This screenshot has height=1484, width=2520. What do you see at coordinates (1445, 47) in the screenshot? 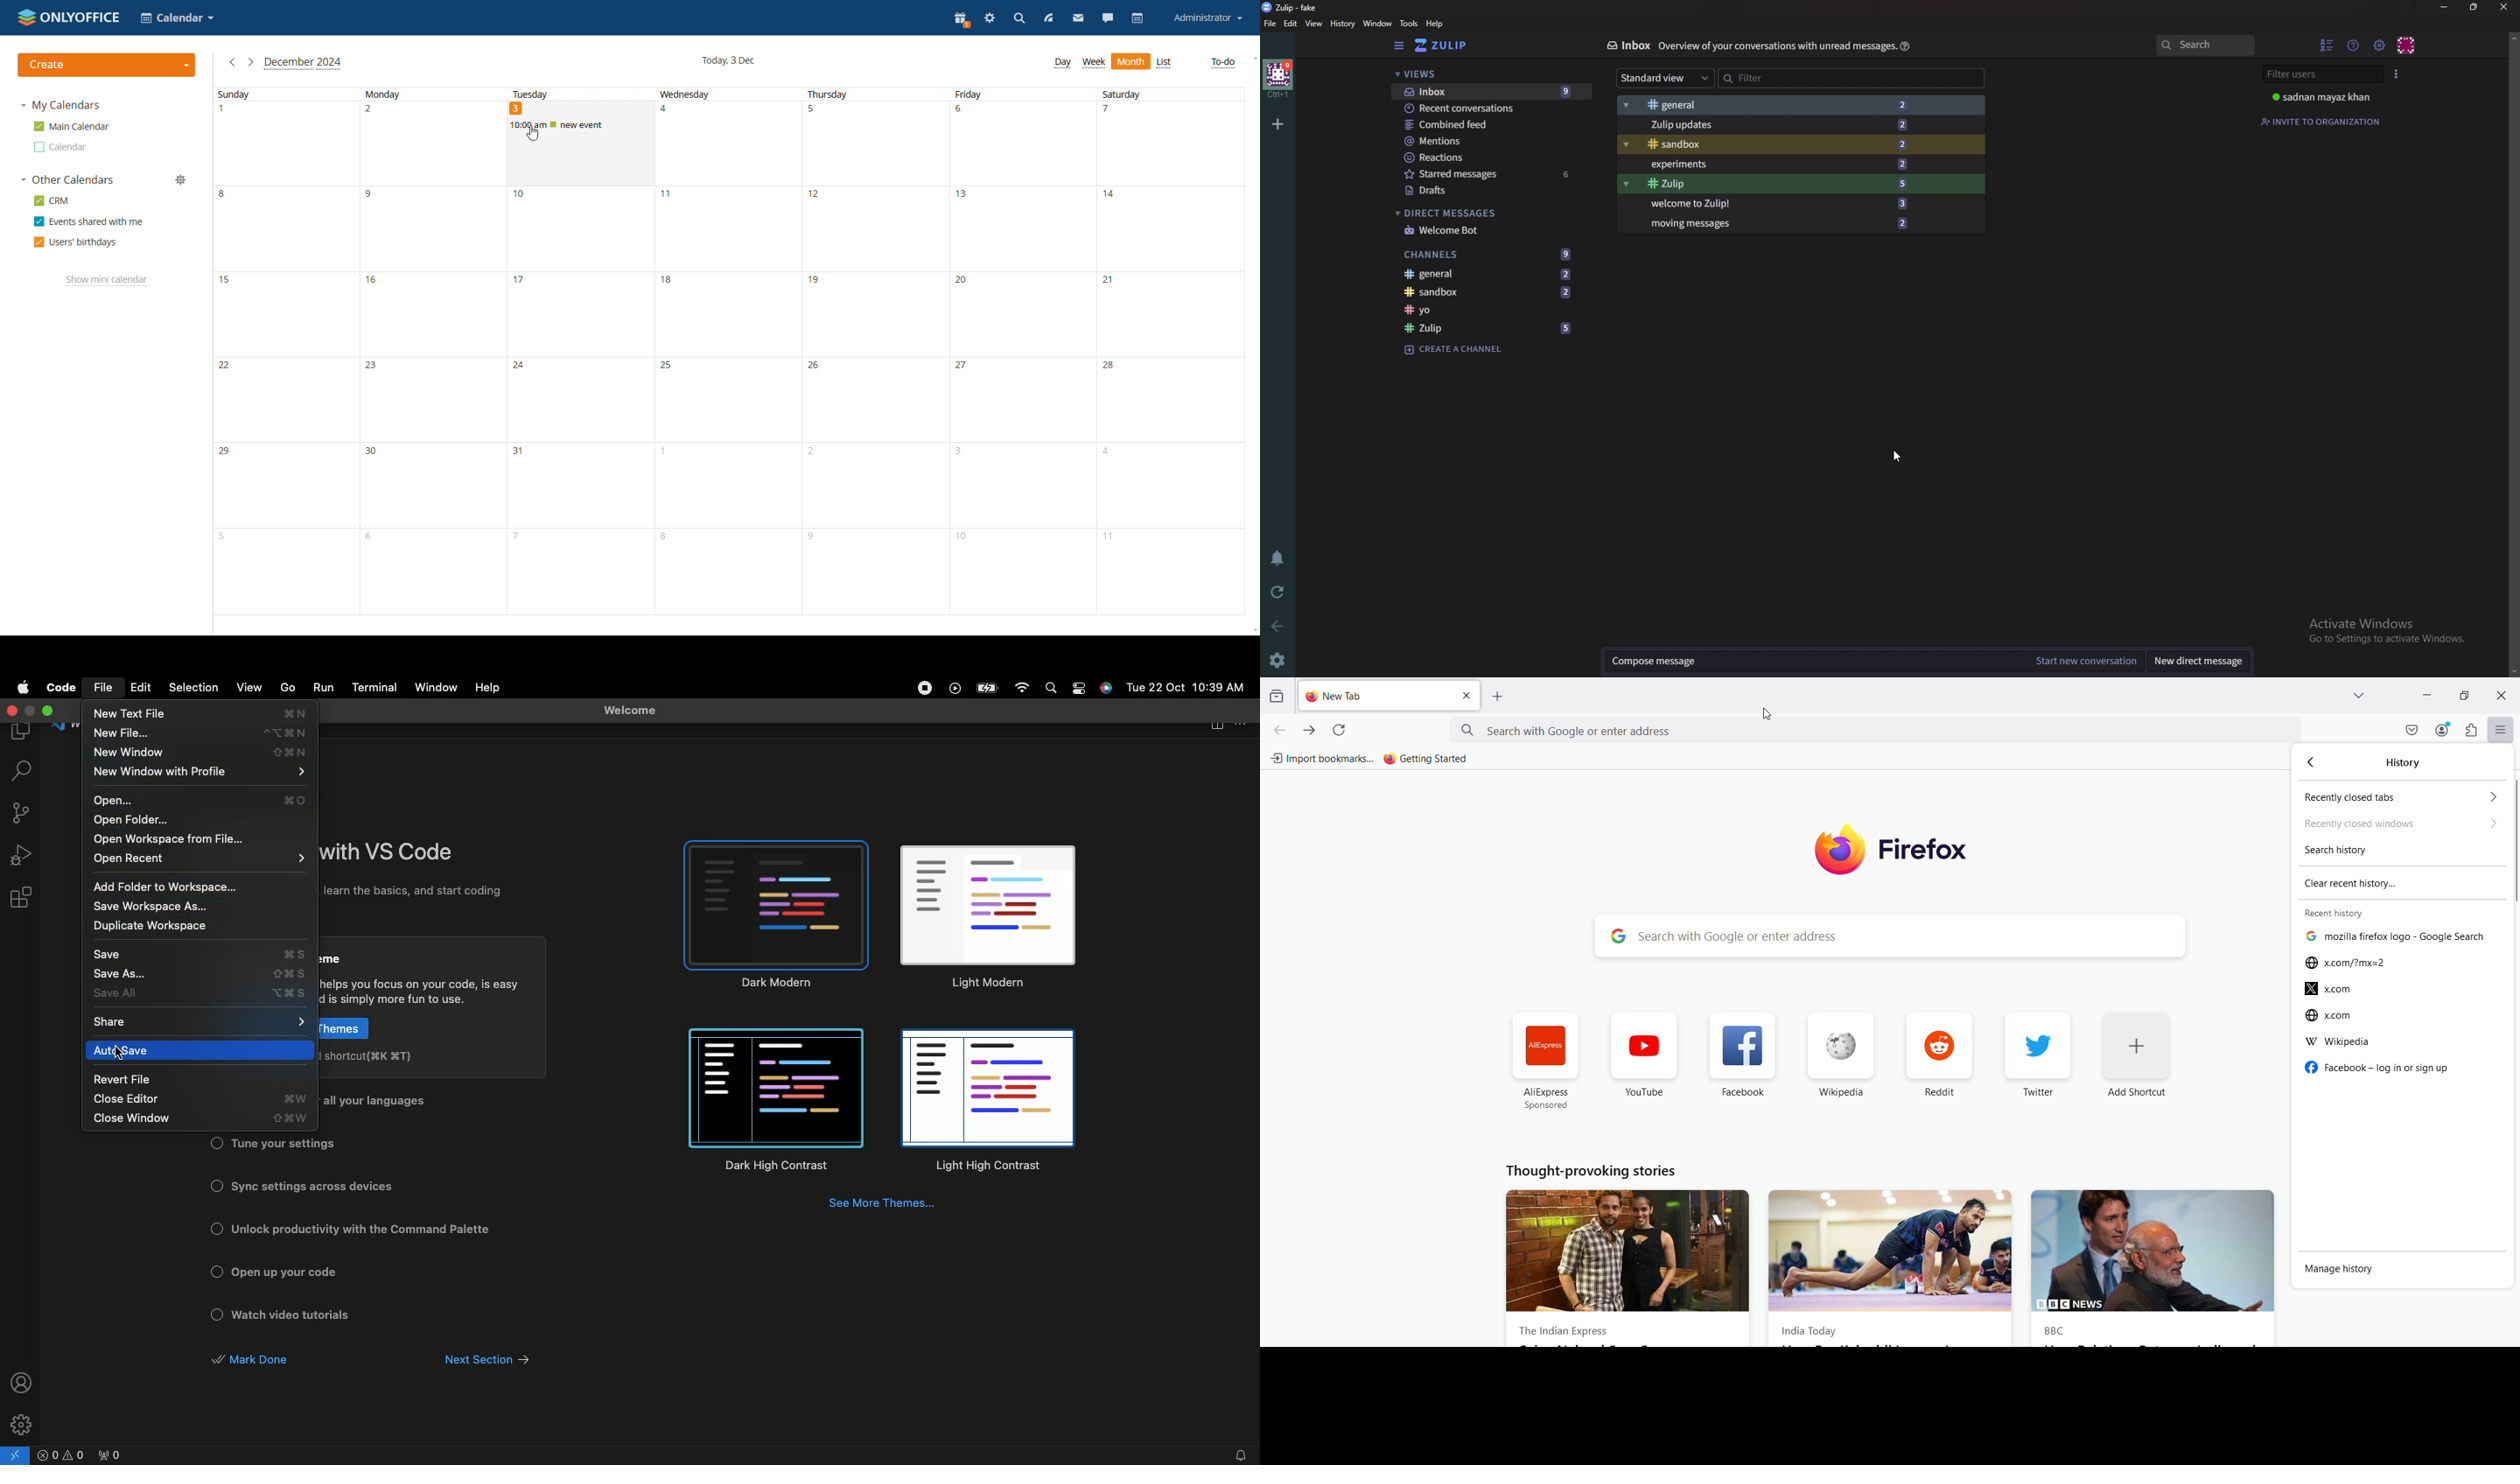
I see `Switch to home view` at bounding box center [1445, 47].